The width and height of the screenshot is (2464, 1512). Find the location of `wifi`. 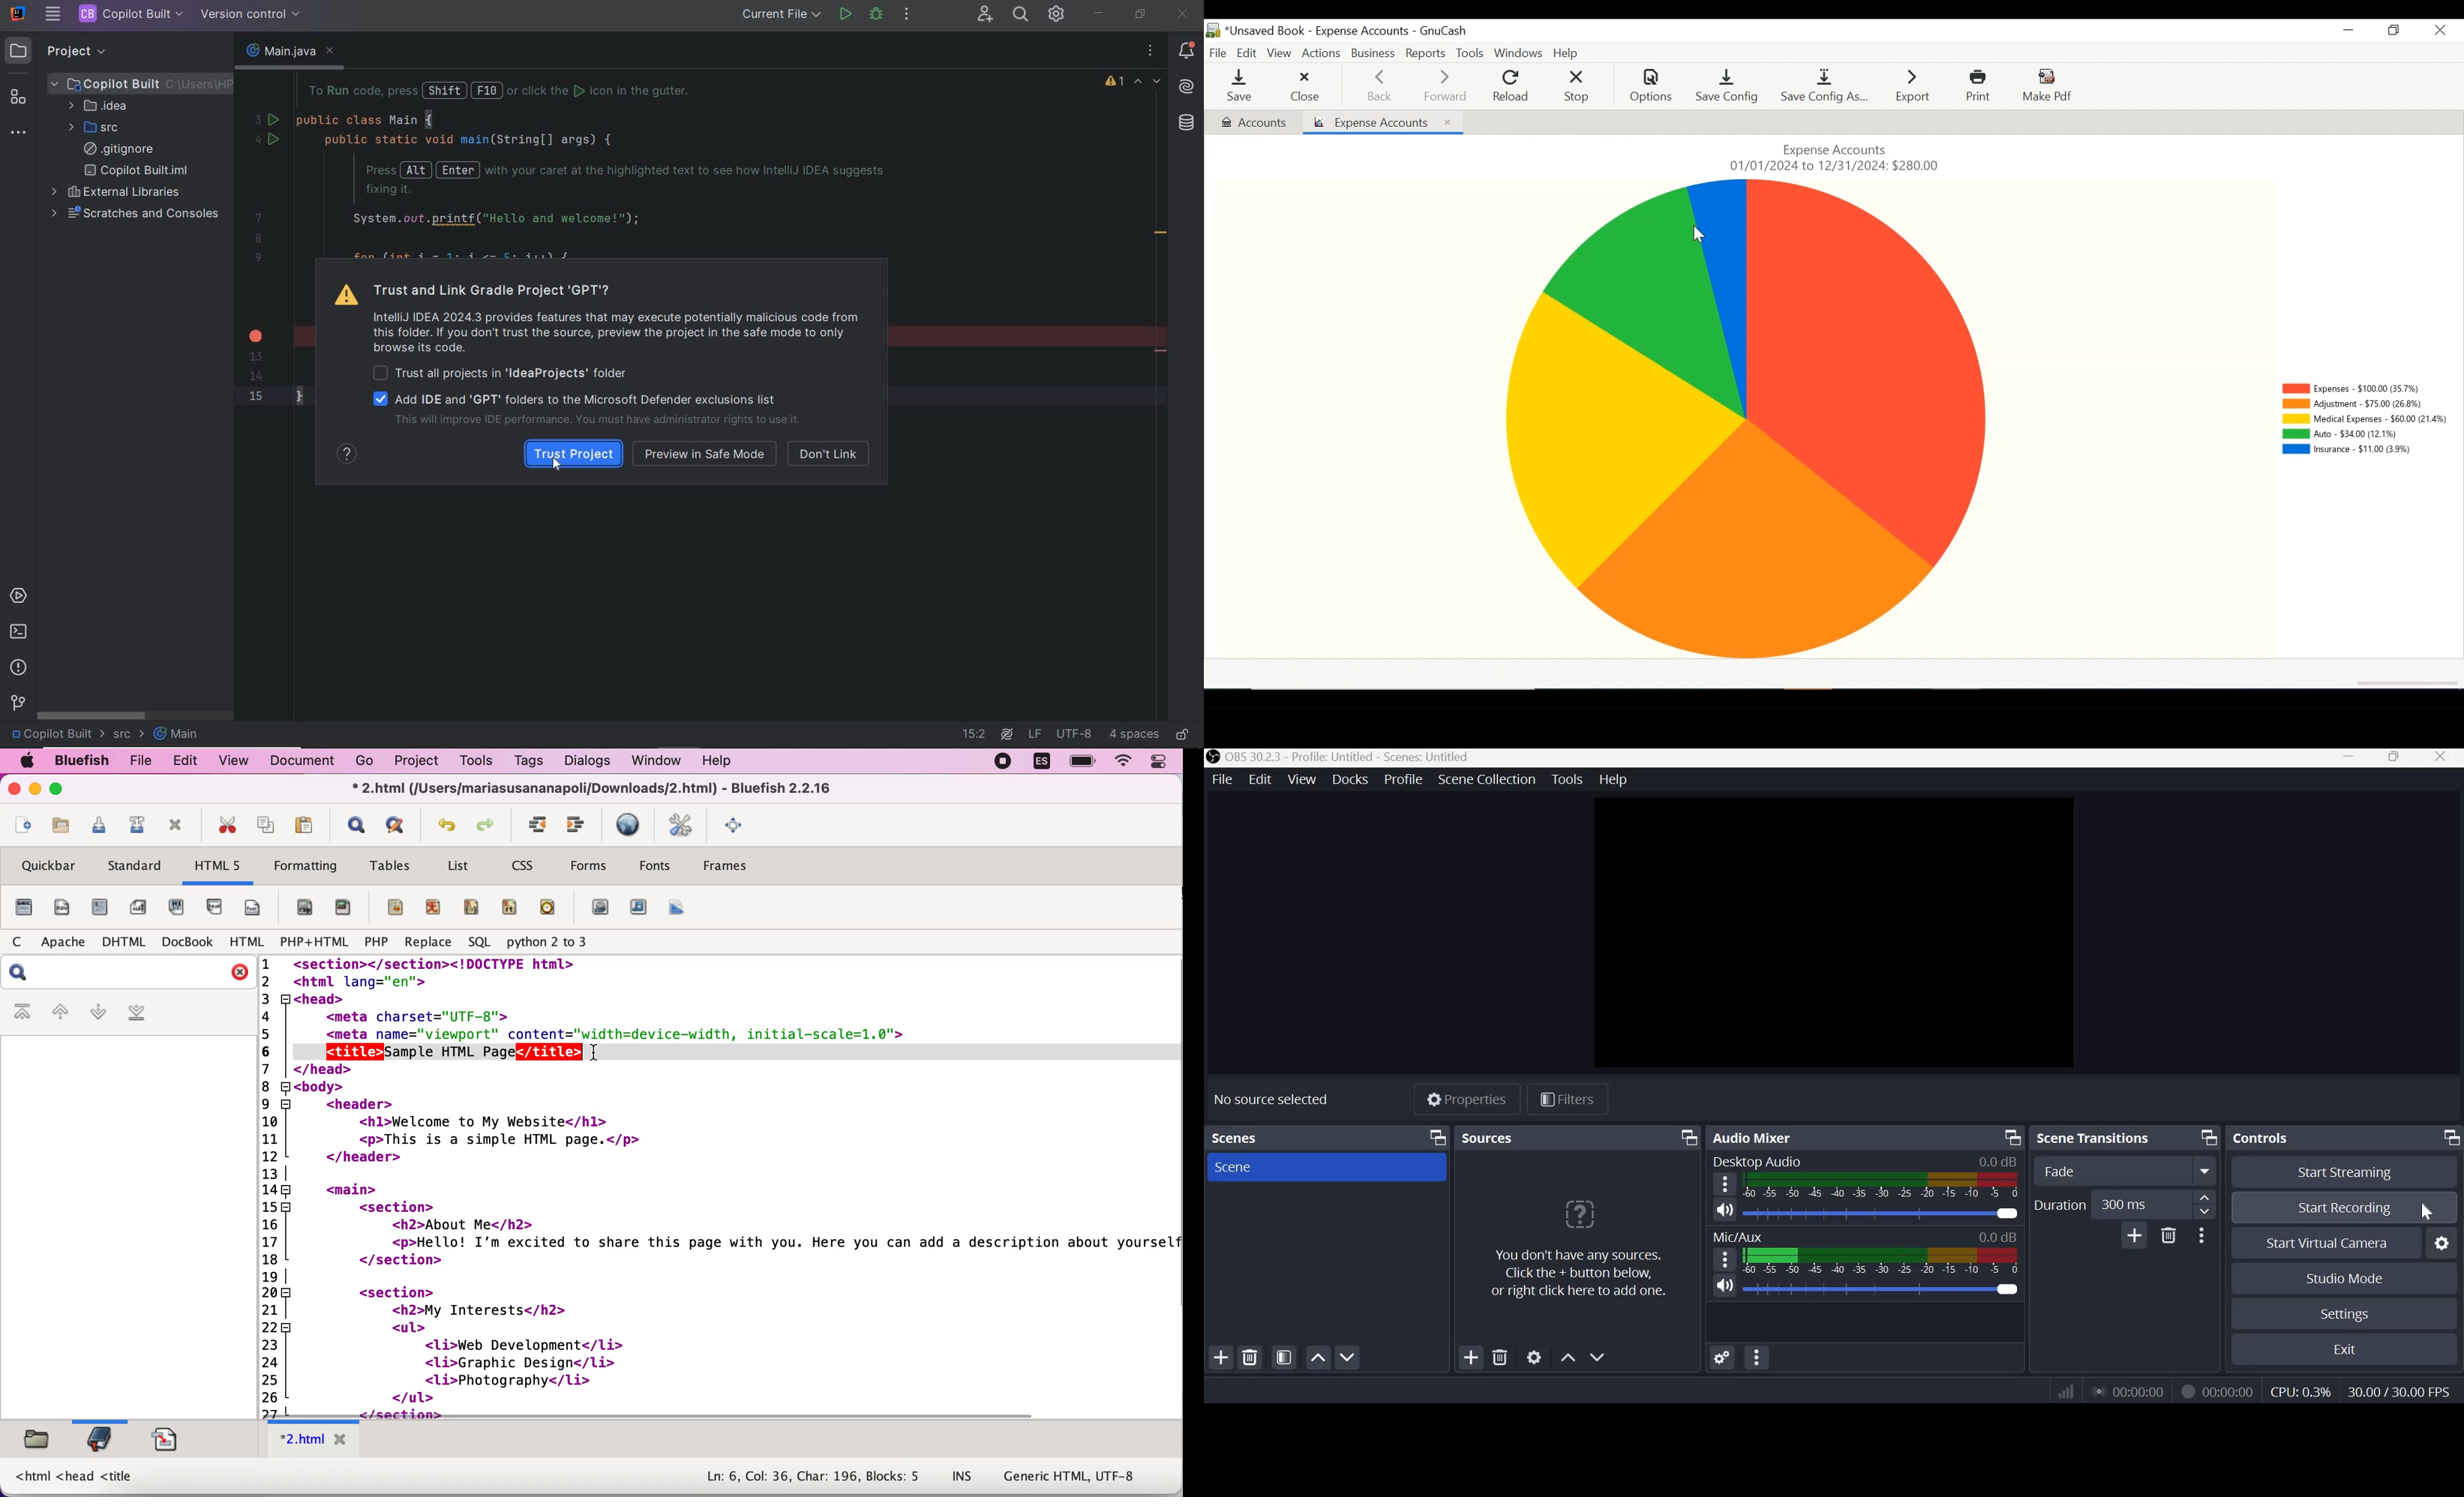

wifi is located at coordinates (1122, 761).